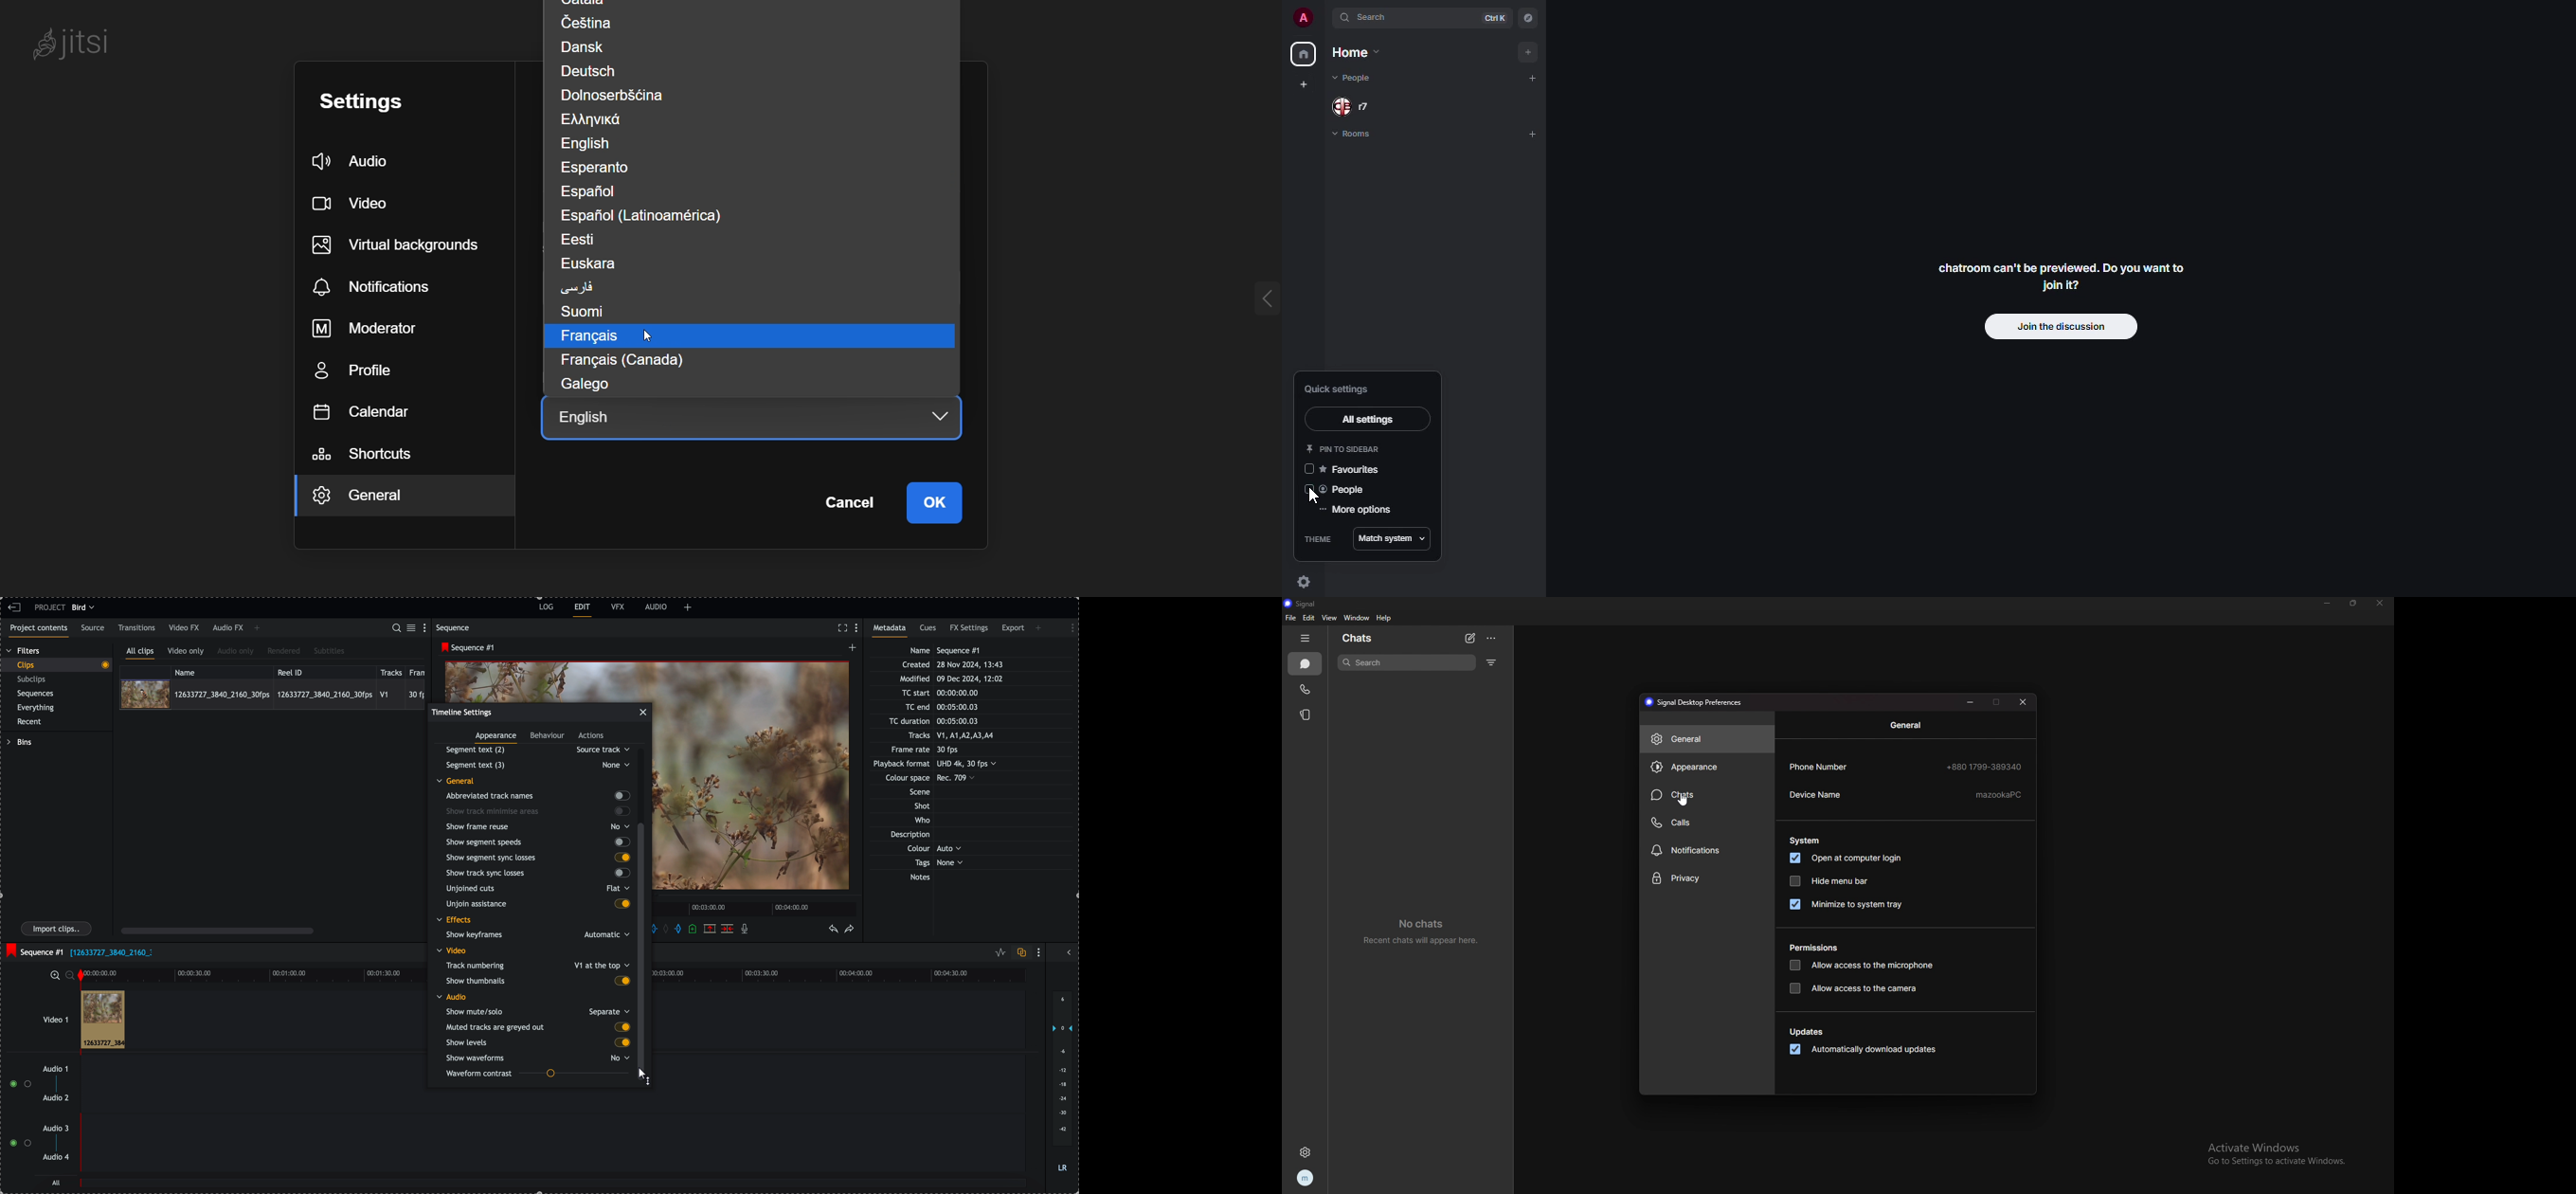 This screenshot has width=2576, height=1204. What do you see at coordinates (621, 93) in the screenshot?
I see `Dolnoserbséina` at bounding box center [621, 93].